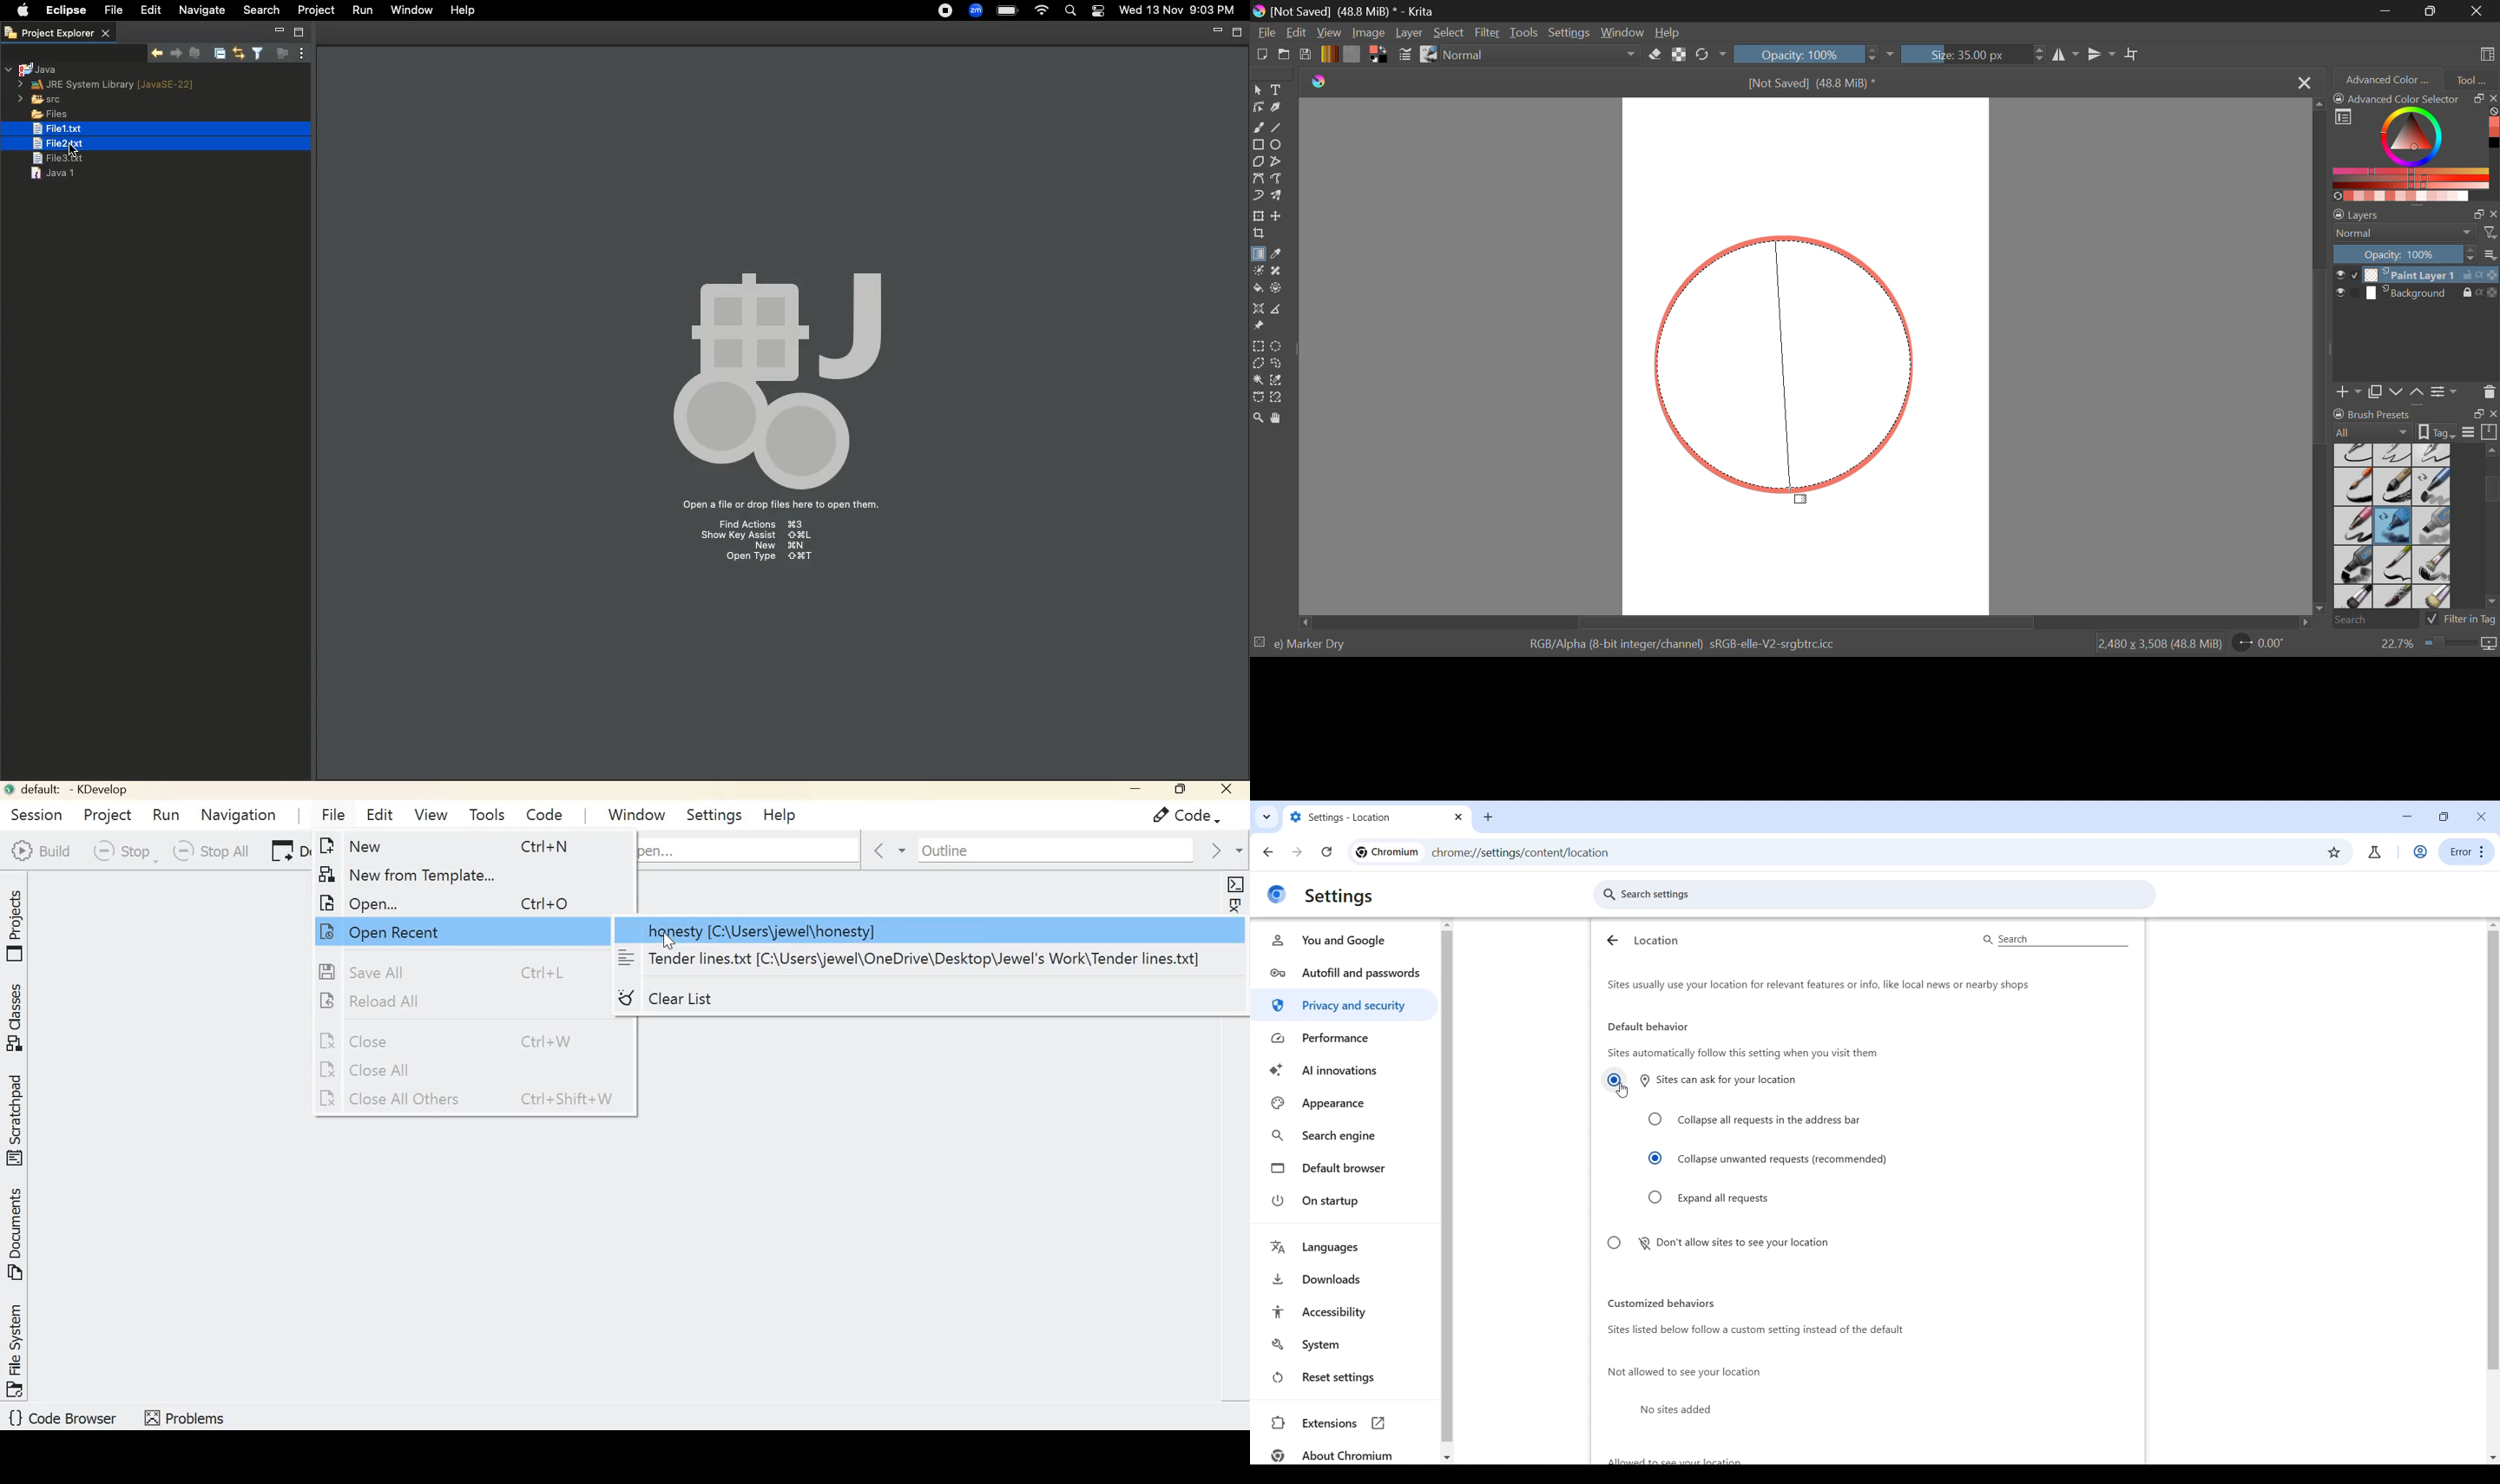 This screenshot has width=2520, height=1484. Describe the element at coordinates (2408, 816) in the screenshot. I see `Minimize` at that location.